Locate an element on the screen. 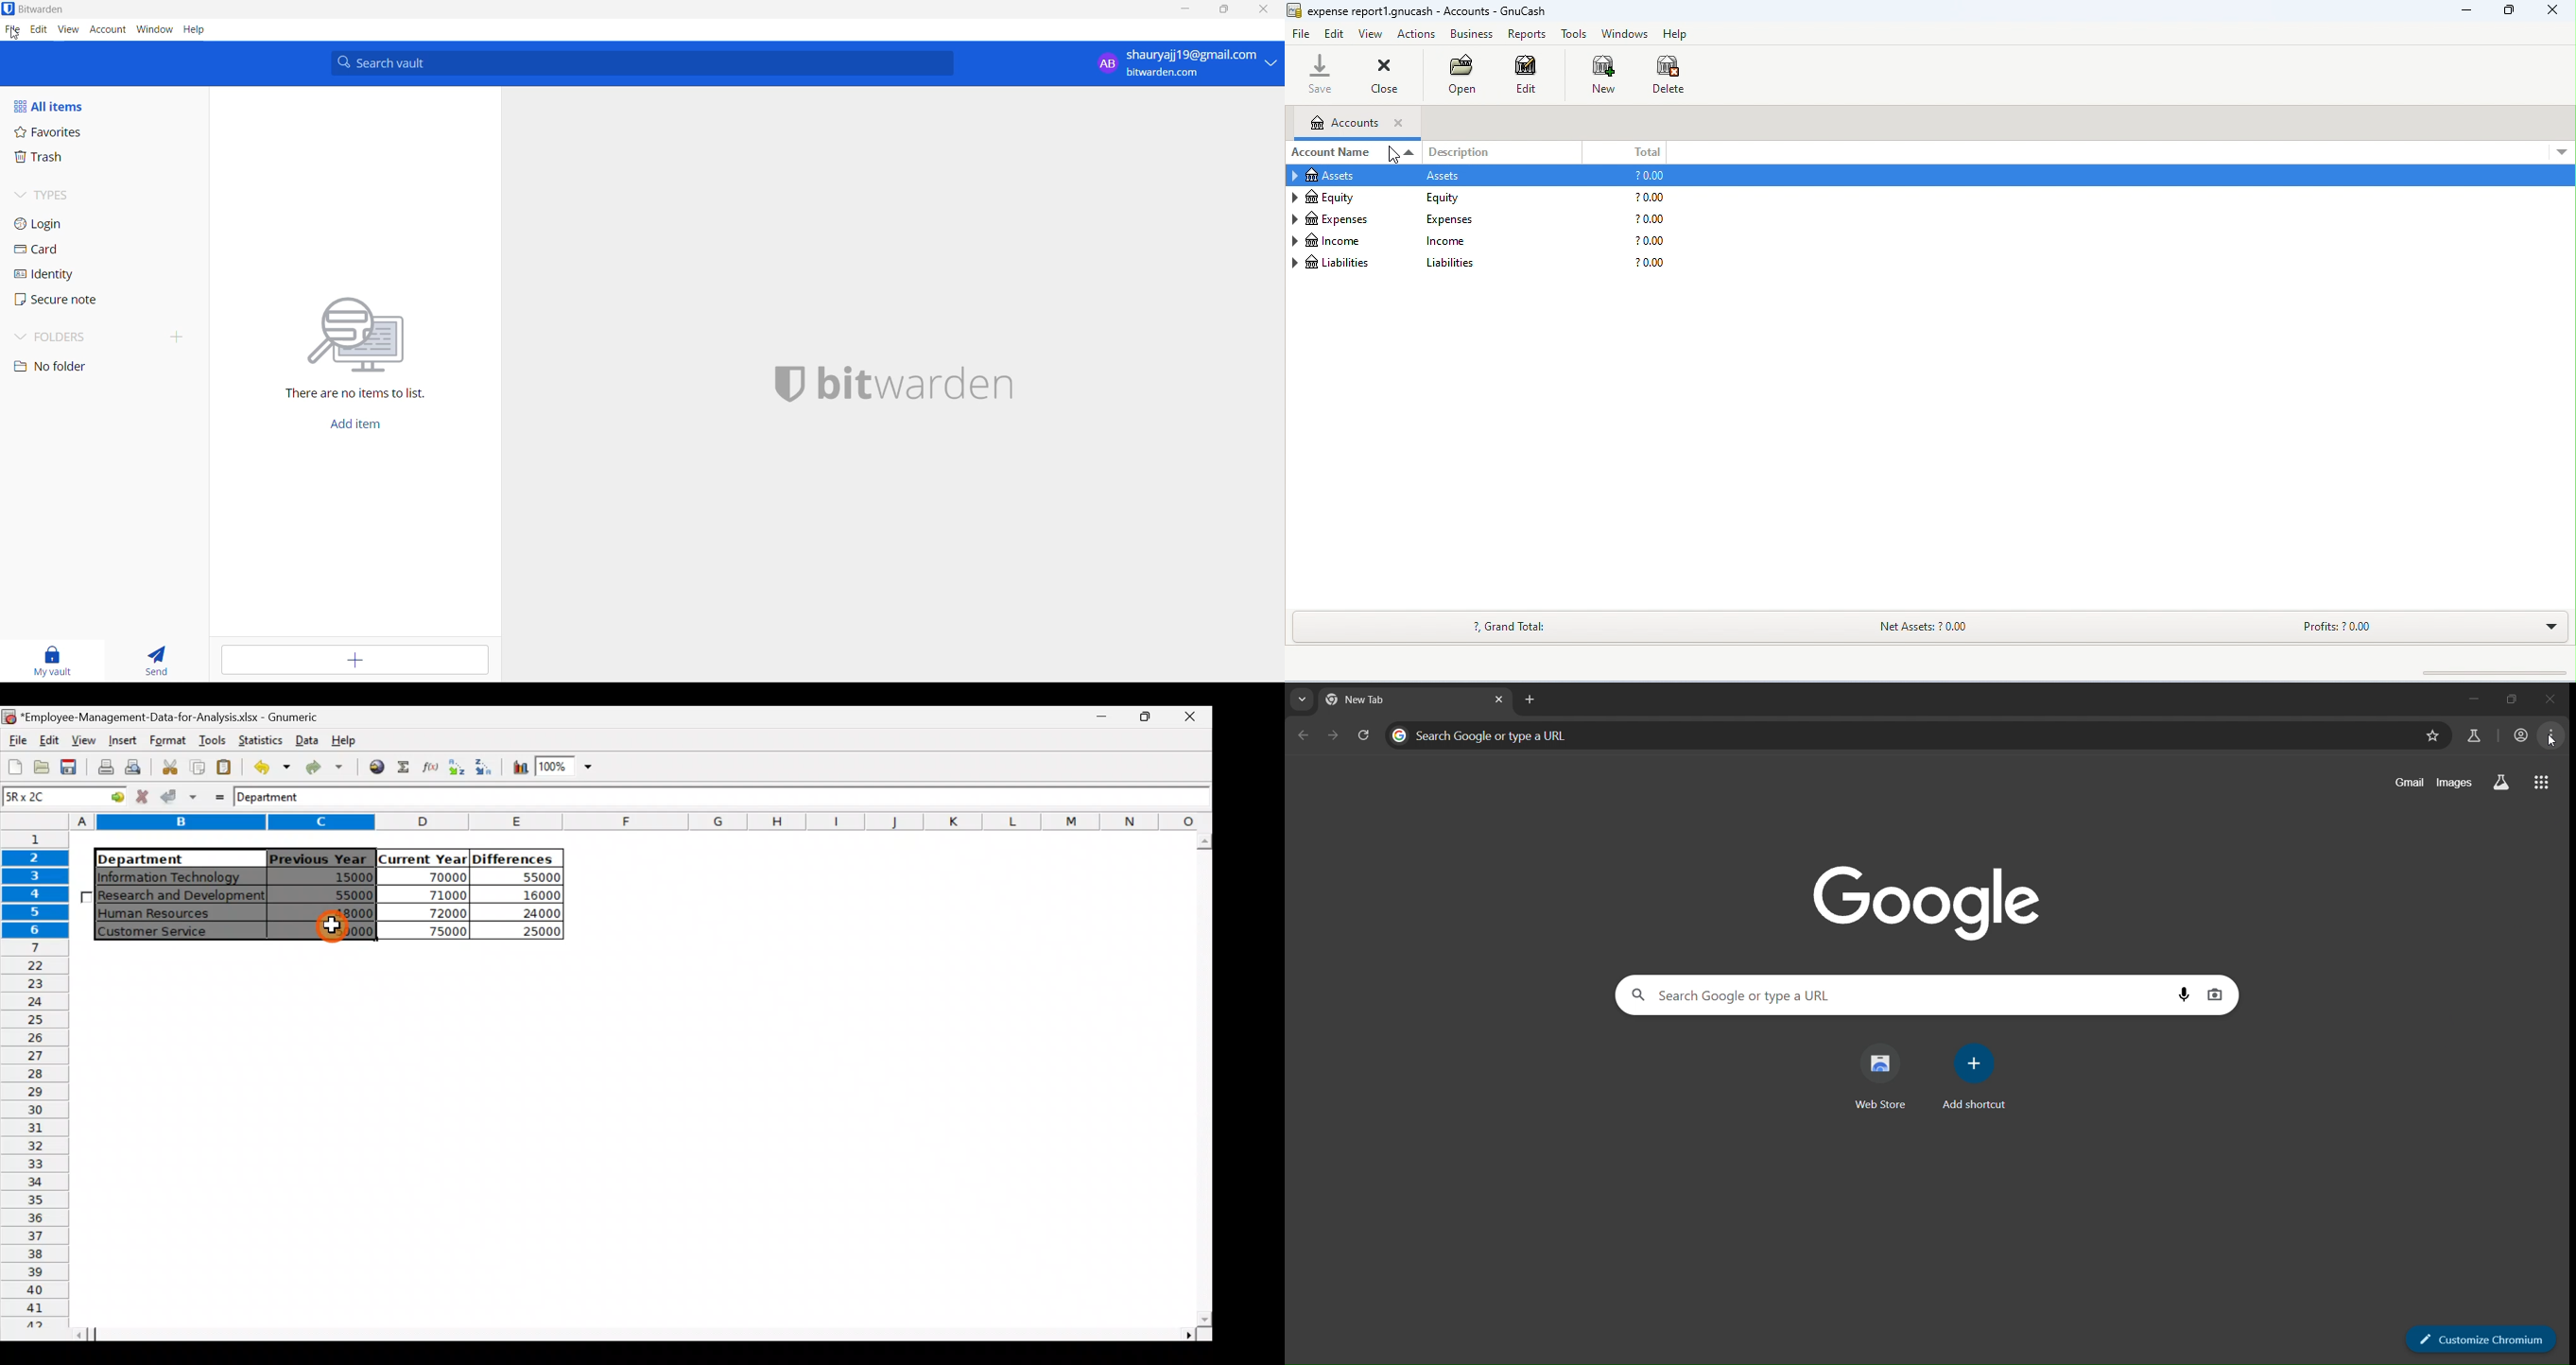 This screenshot has height=1372, width=2576. favorites is located at coordinates (58, 134).